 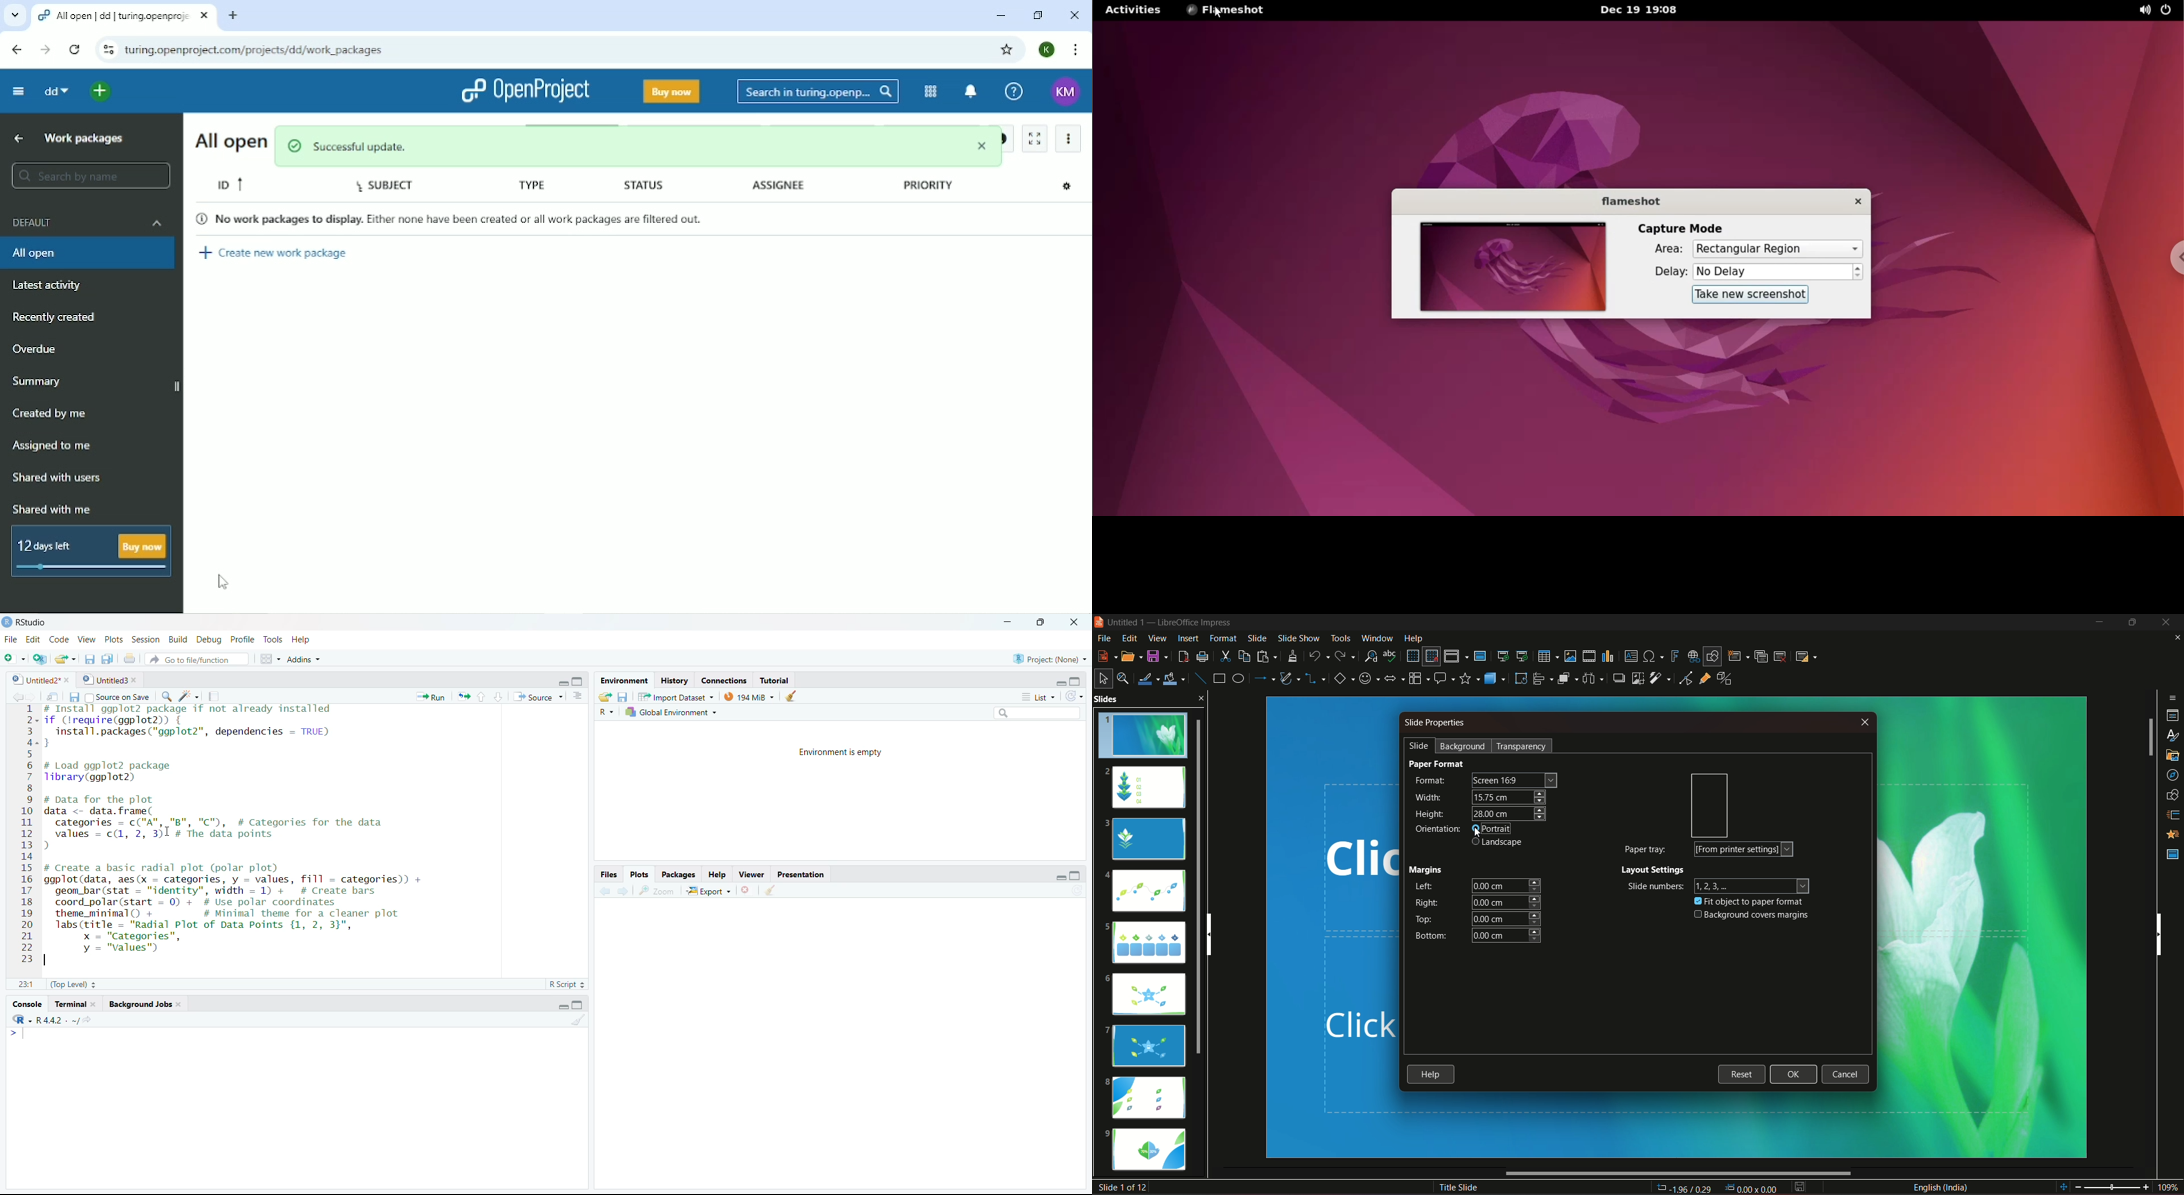 I want to click on Untitled3, so click(x=112, y=681).